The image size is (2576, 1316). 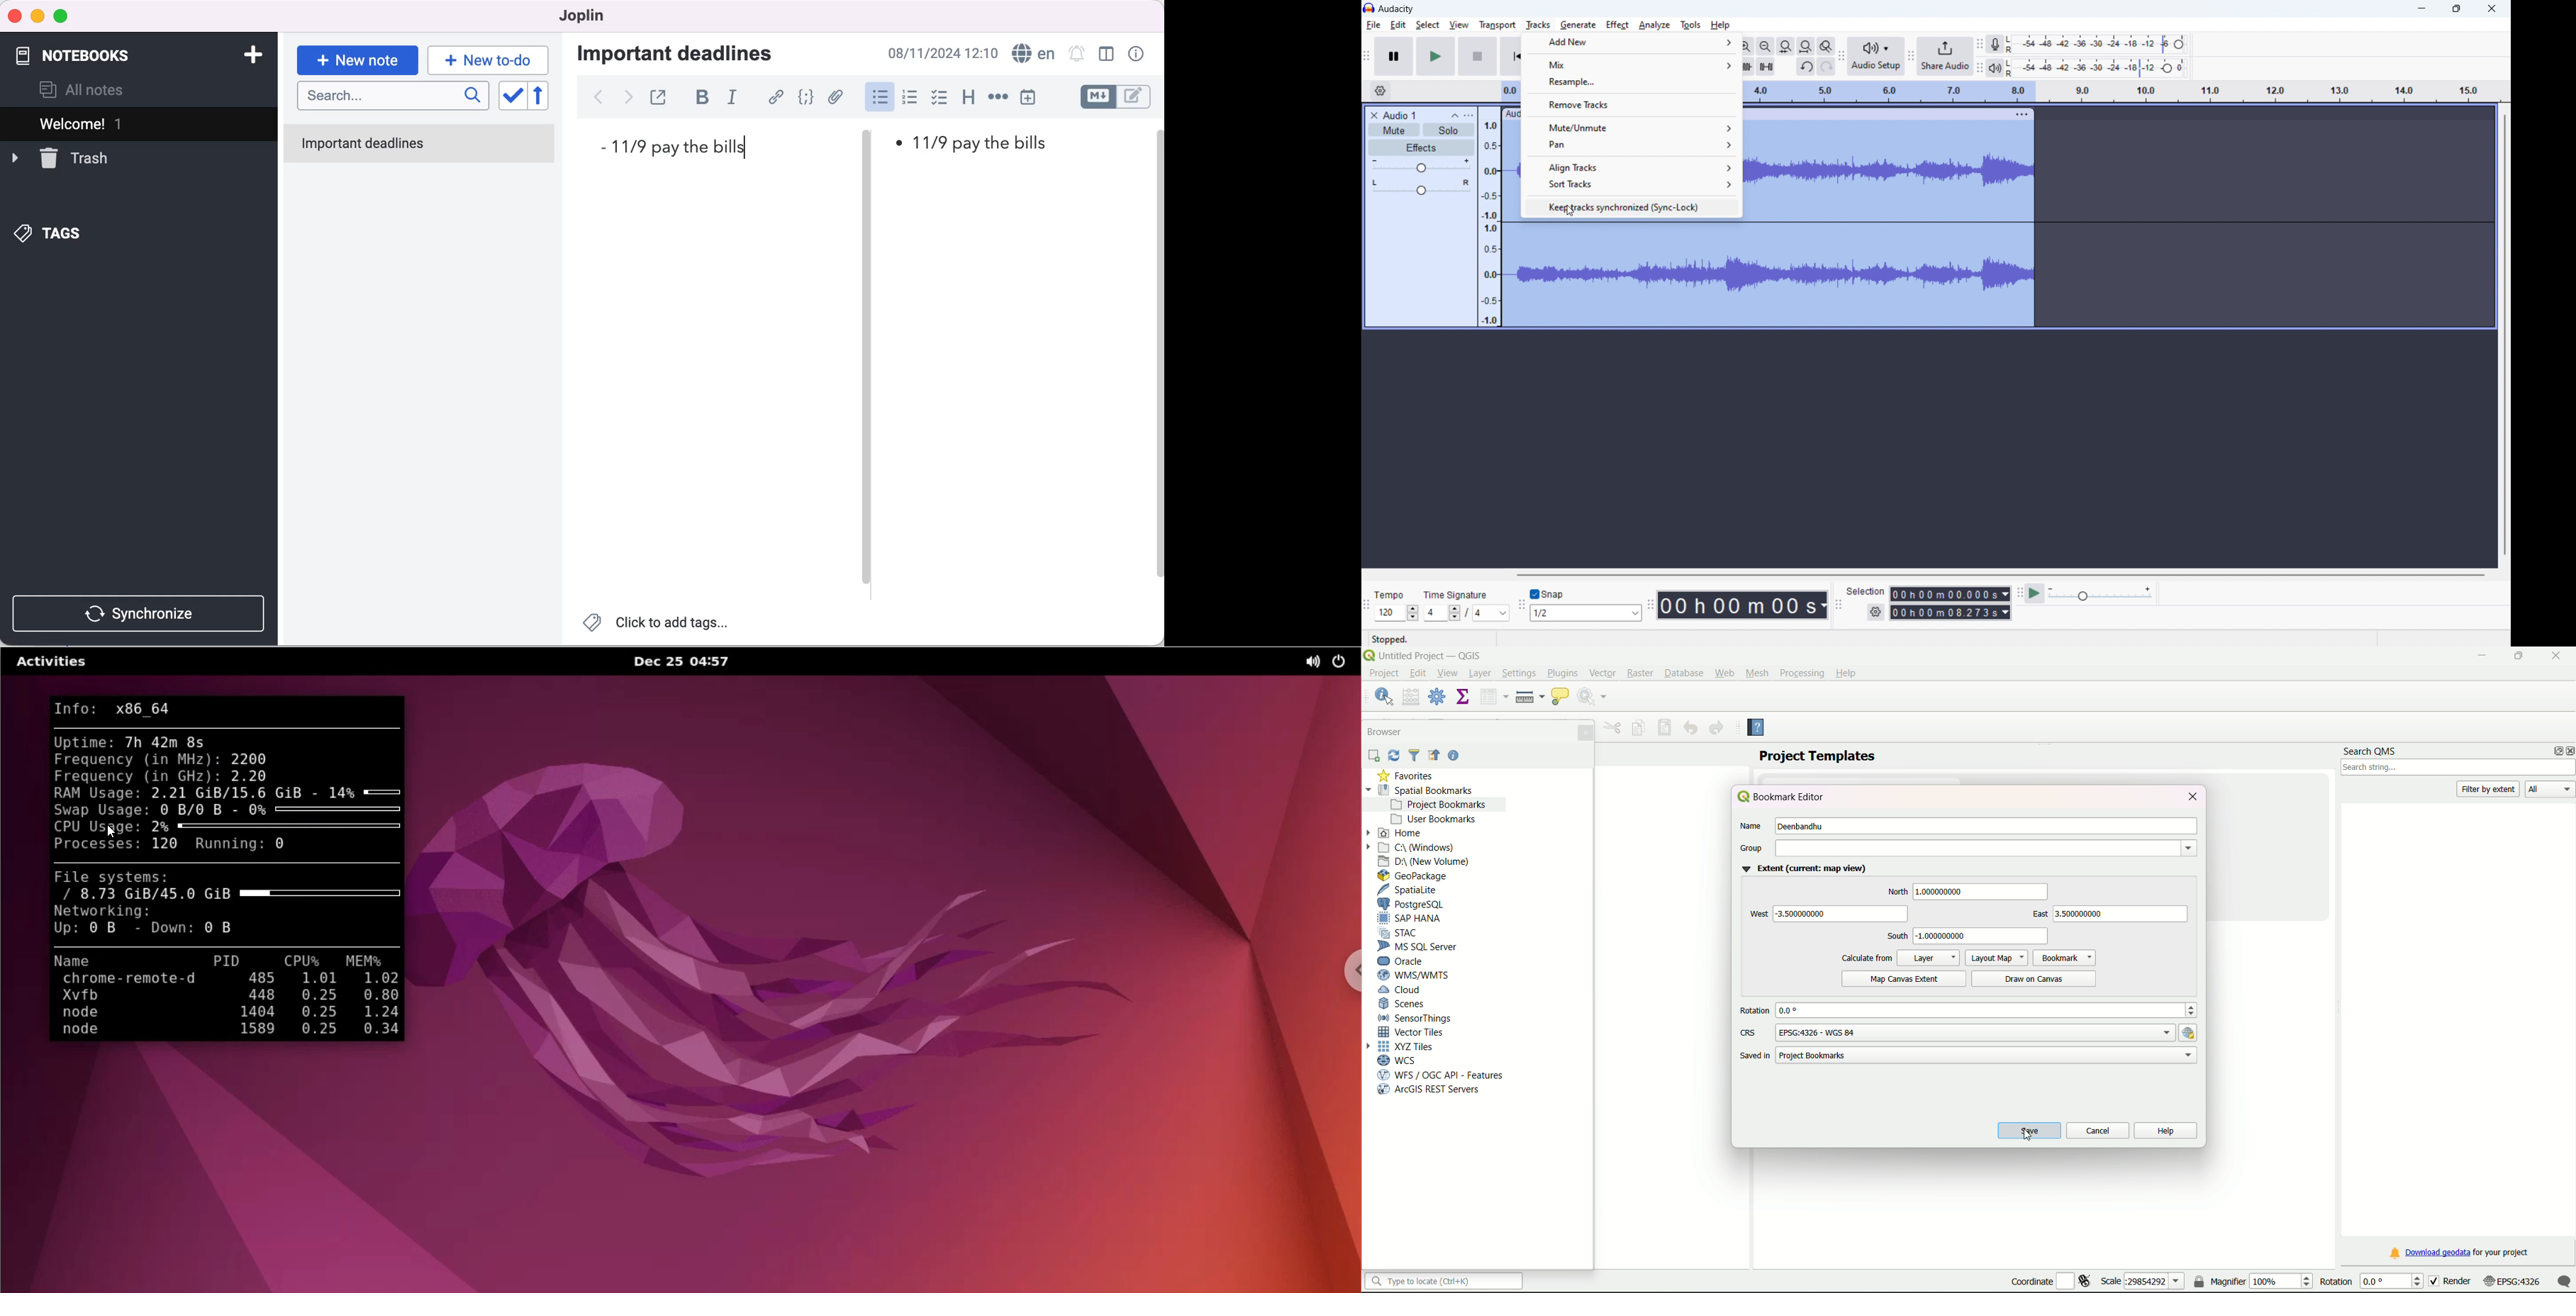 I want to click on synchronize, so click(x=143, y=613).